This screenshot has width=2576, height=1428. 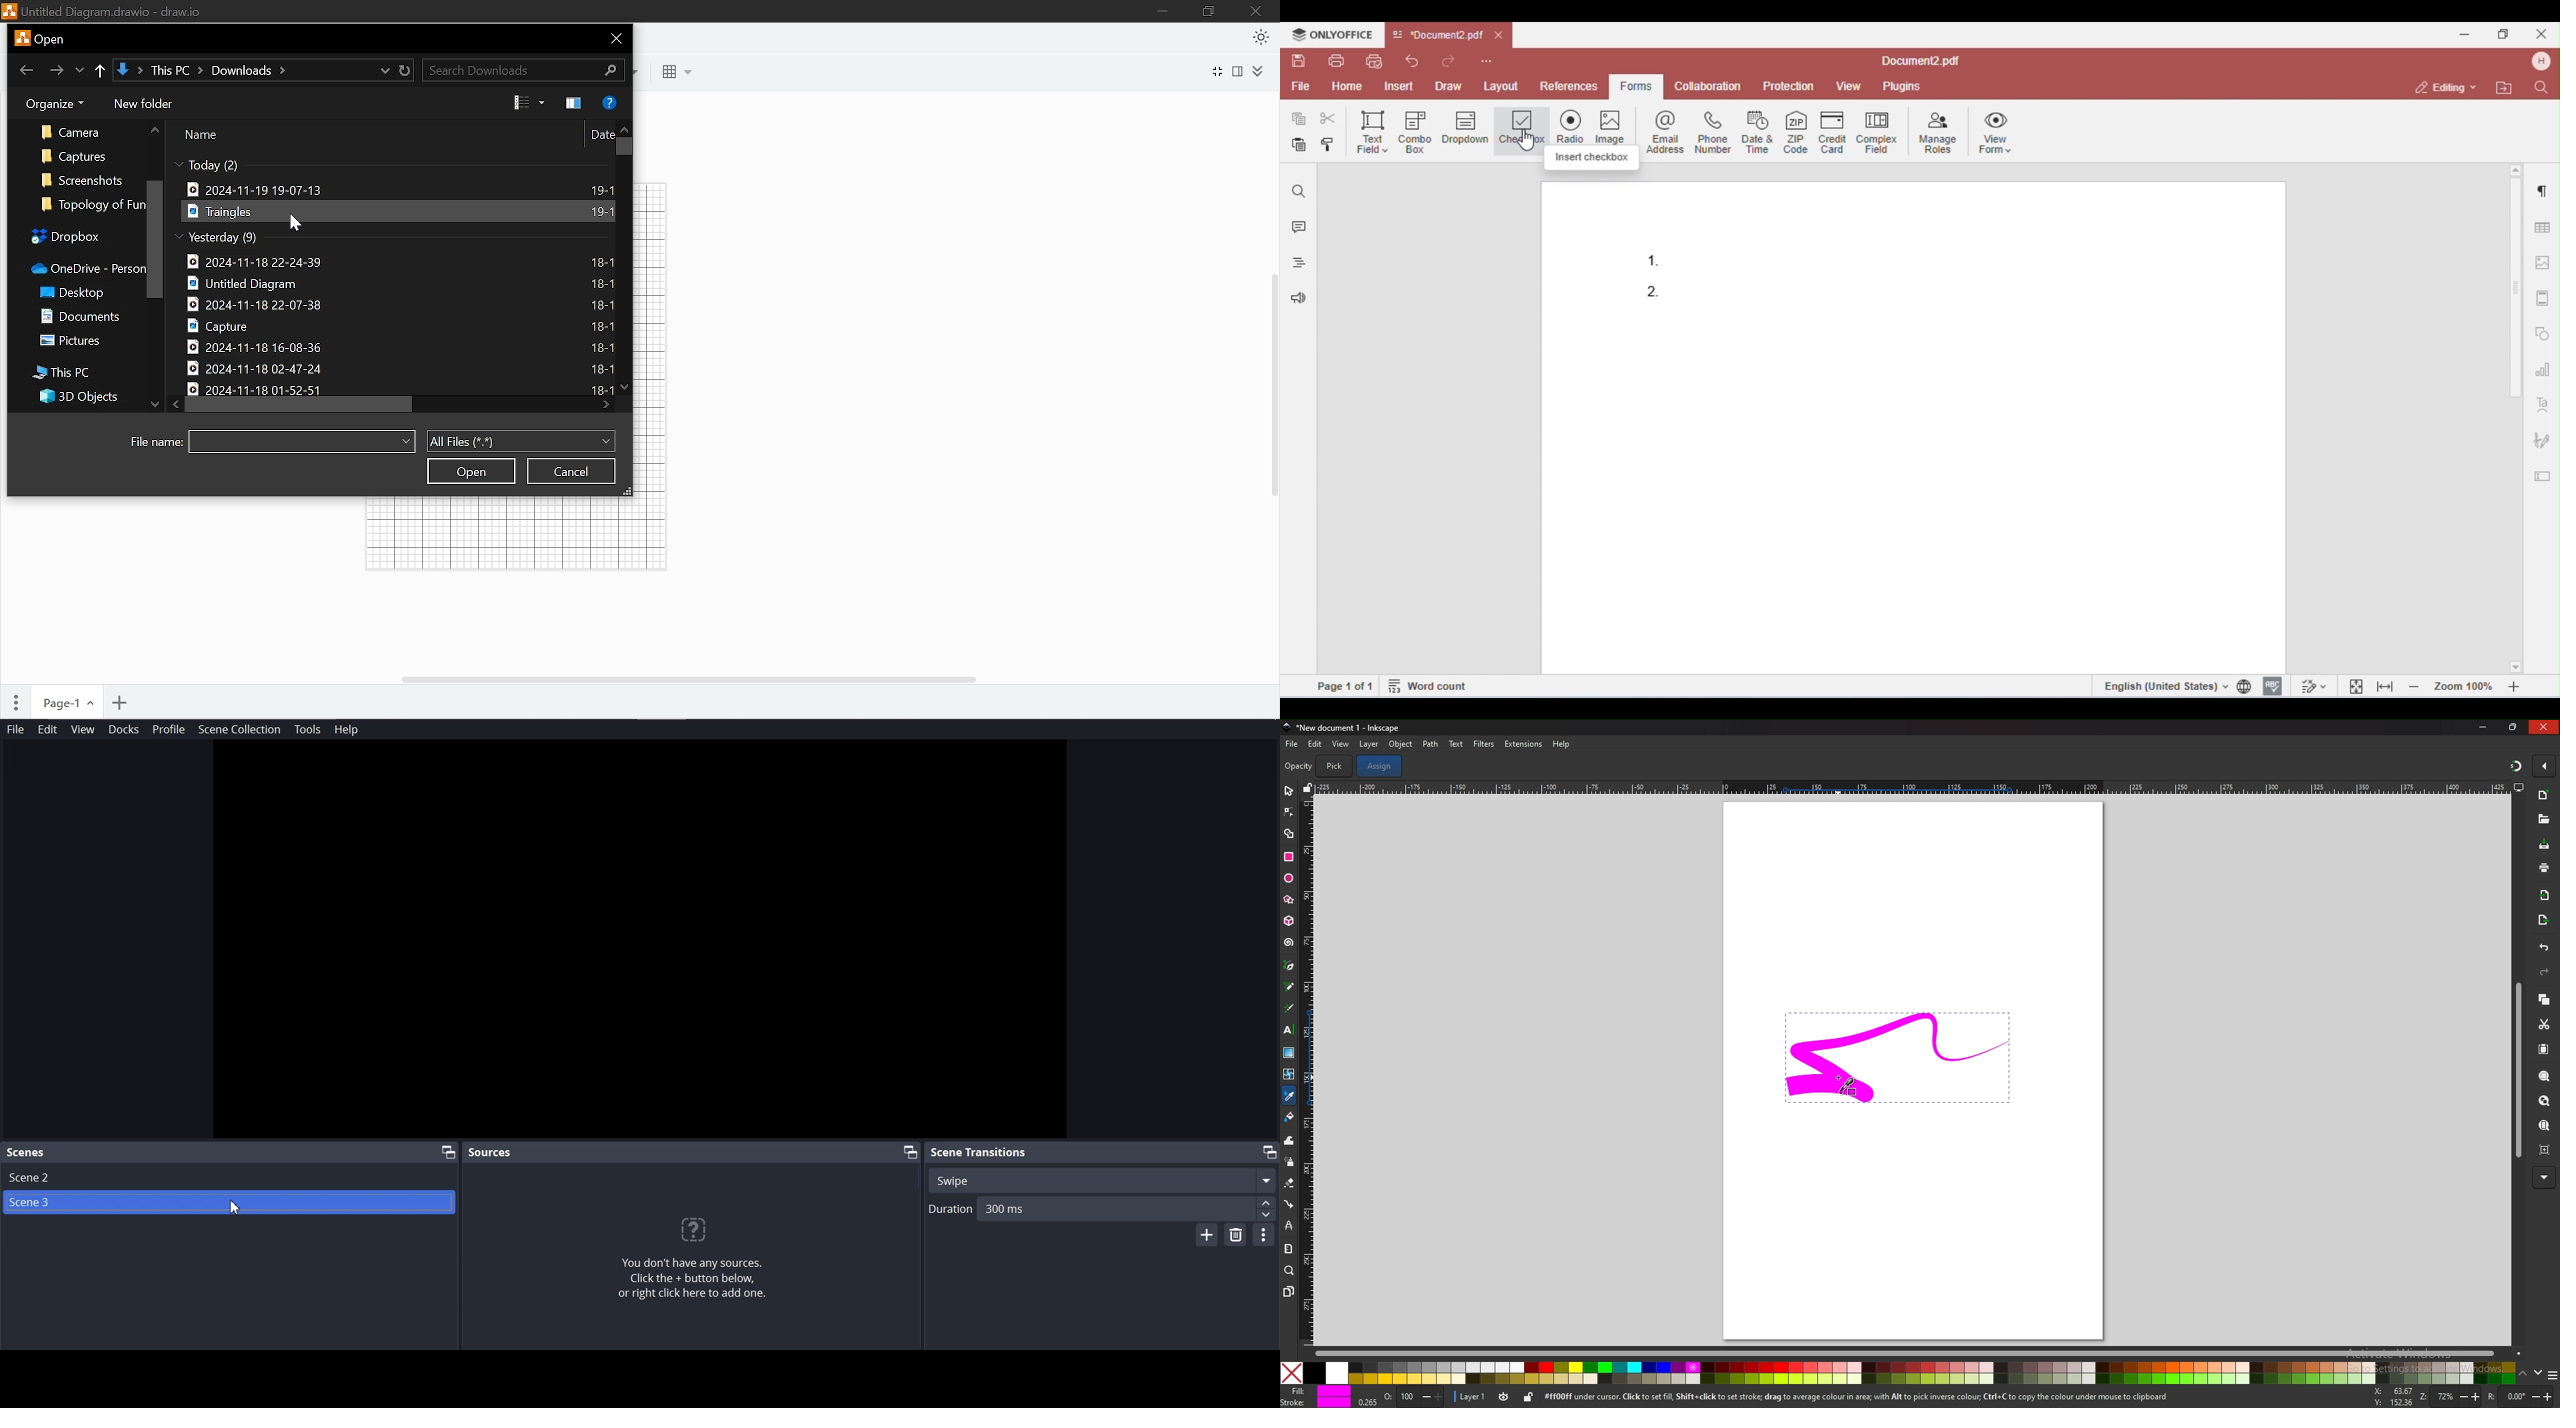 I want to click on spiral, so click(x=1289, y=942).